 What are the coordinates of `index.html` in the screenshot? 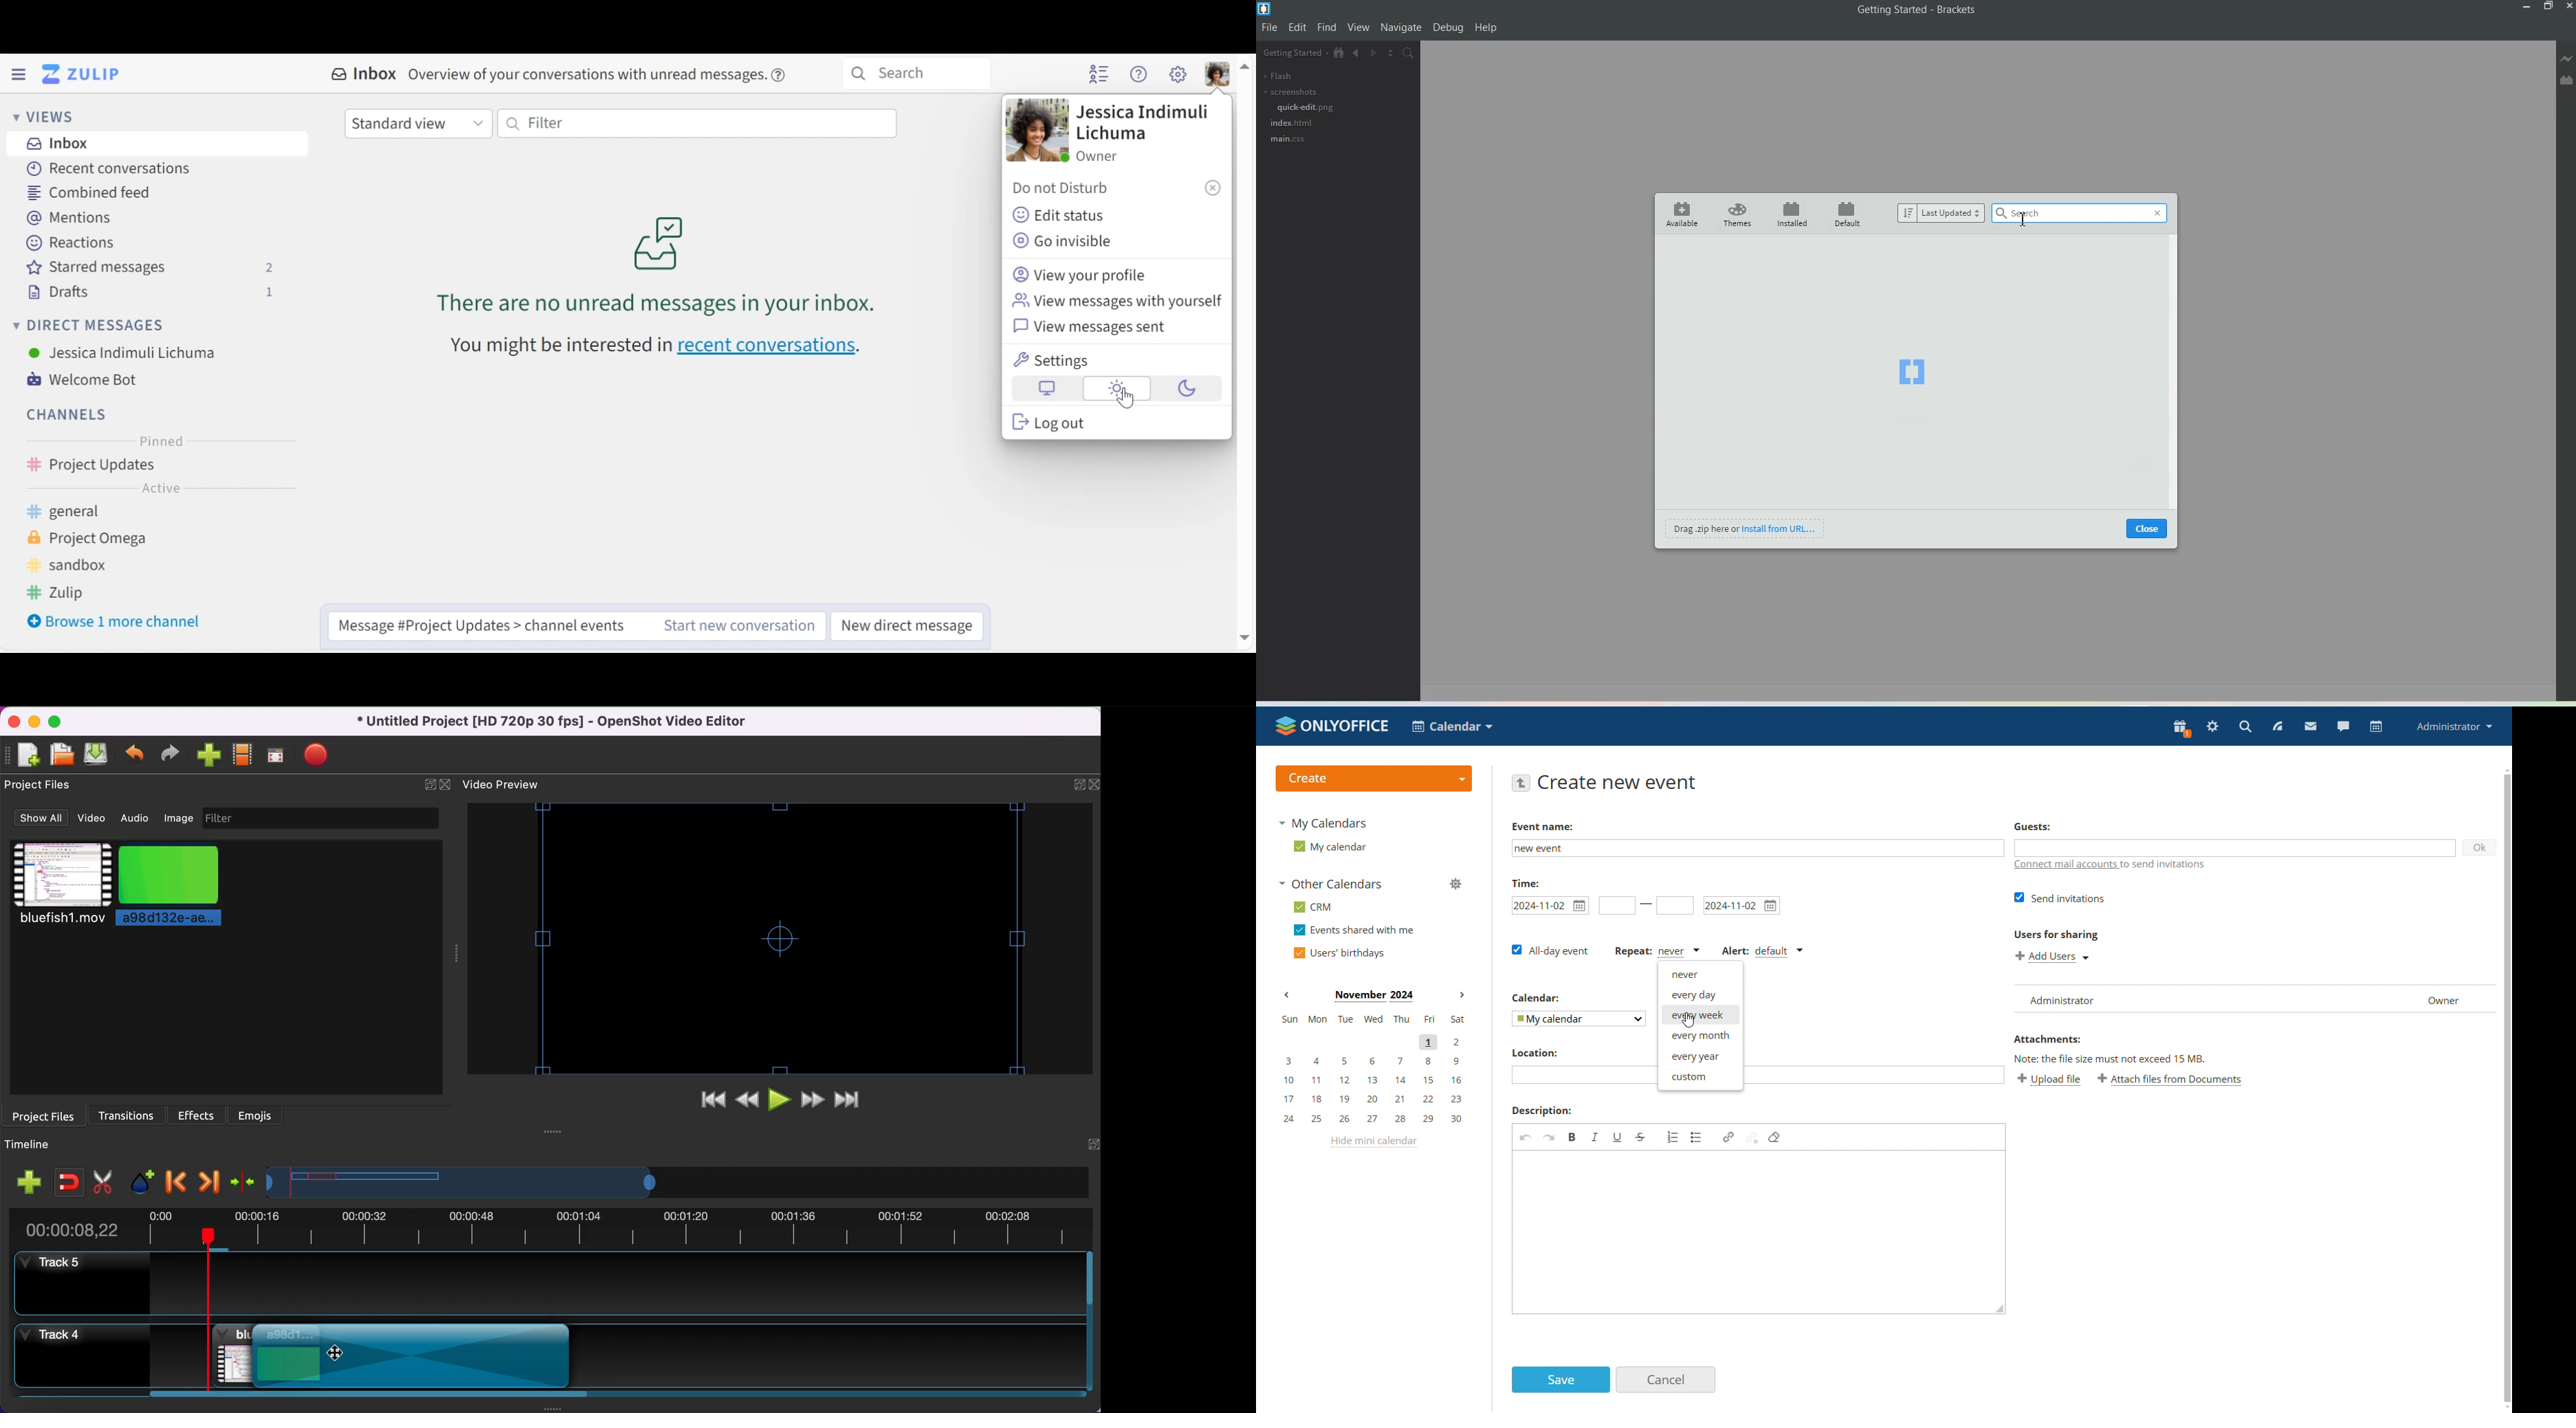 It's located at (1292, 122).